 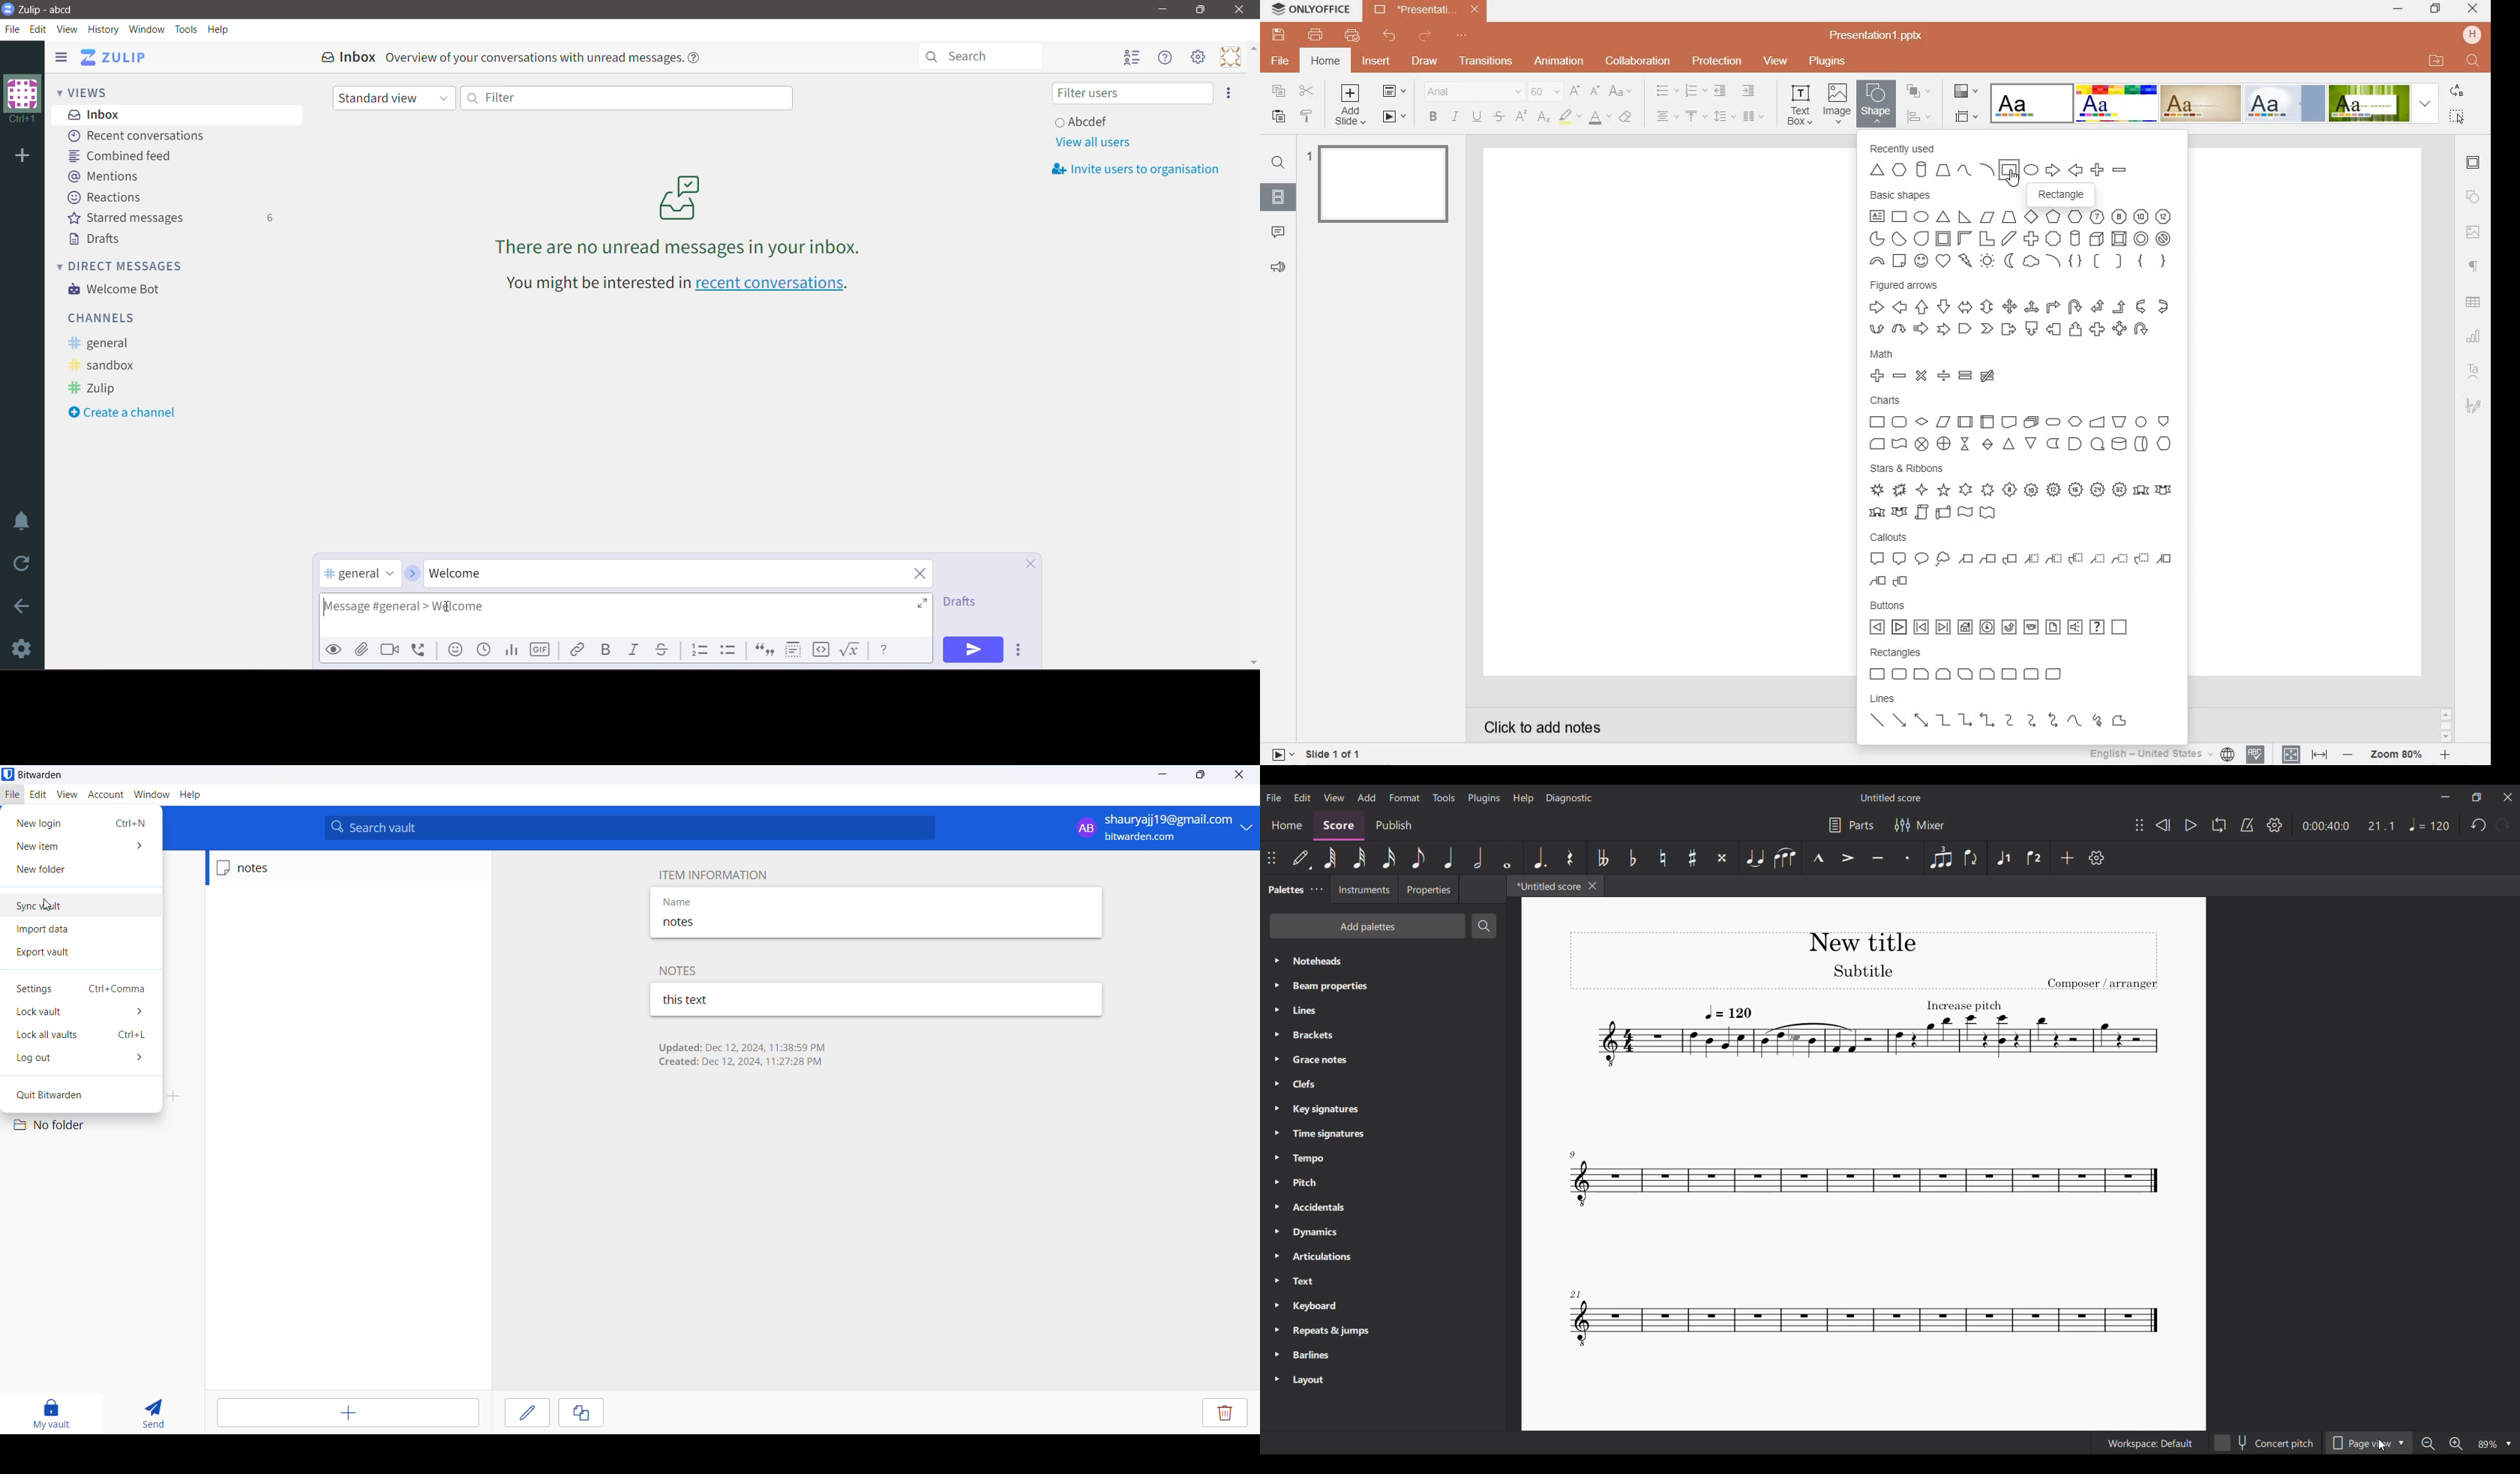 I want to click on Text Box, so click(x=1877, y=215).